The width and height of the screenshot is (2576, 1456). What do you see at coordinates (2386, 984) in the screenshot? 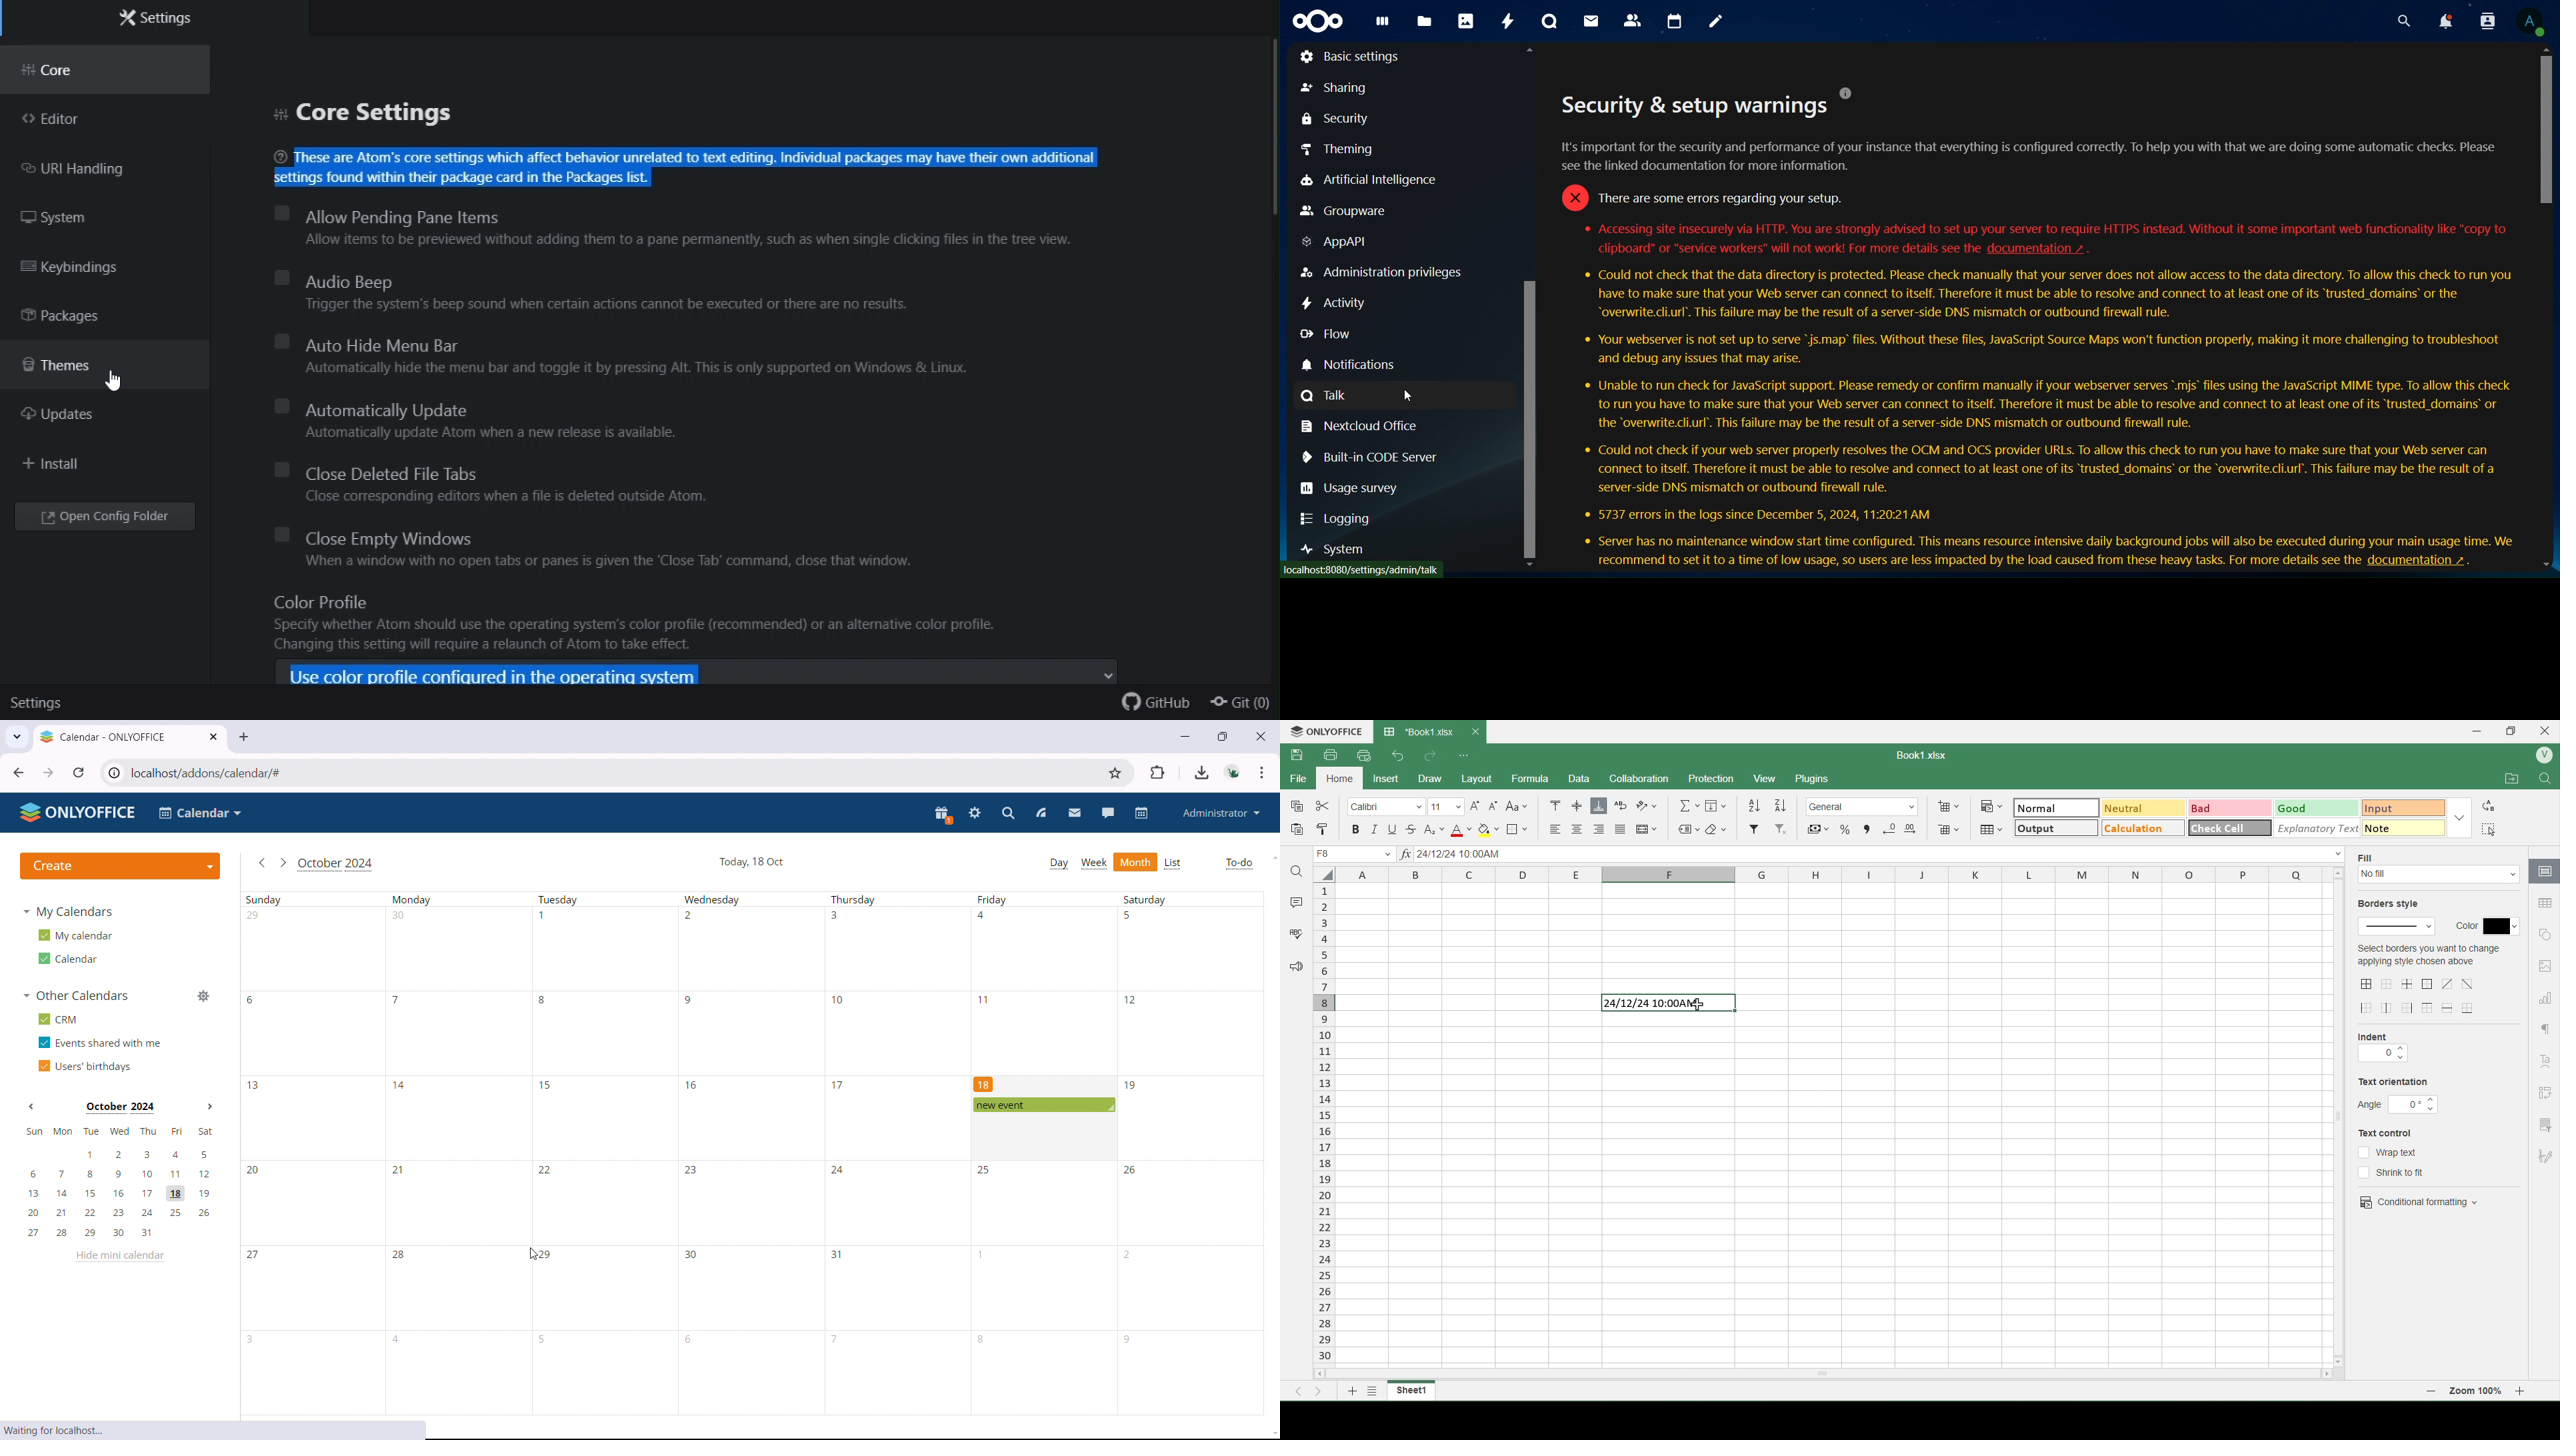
I see `no border` at bounding box center [2386, 984].